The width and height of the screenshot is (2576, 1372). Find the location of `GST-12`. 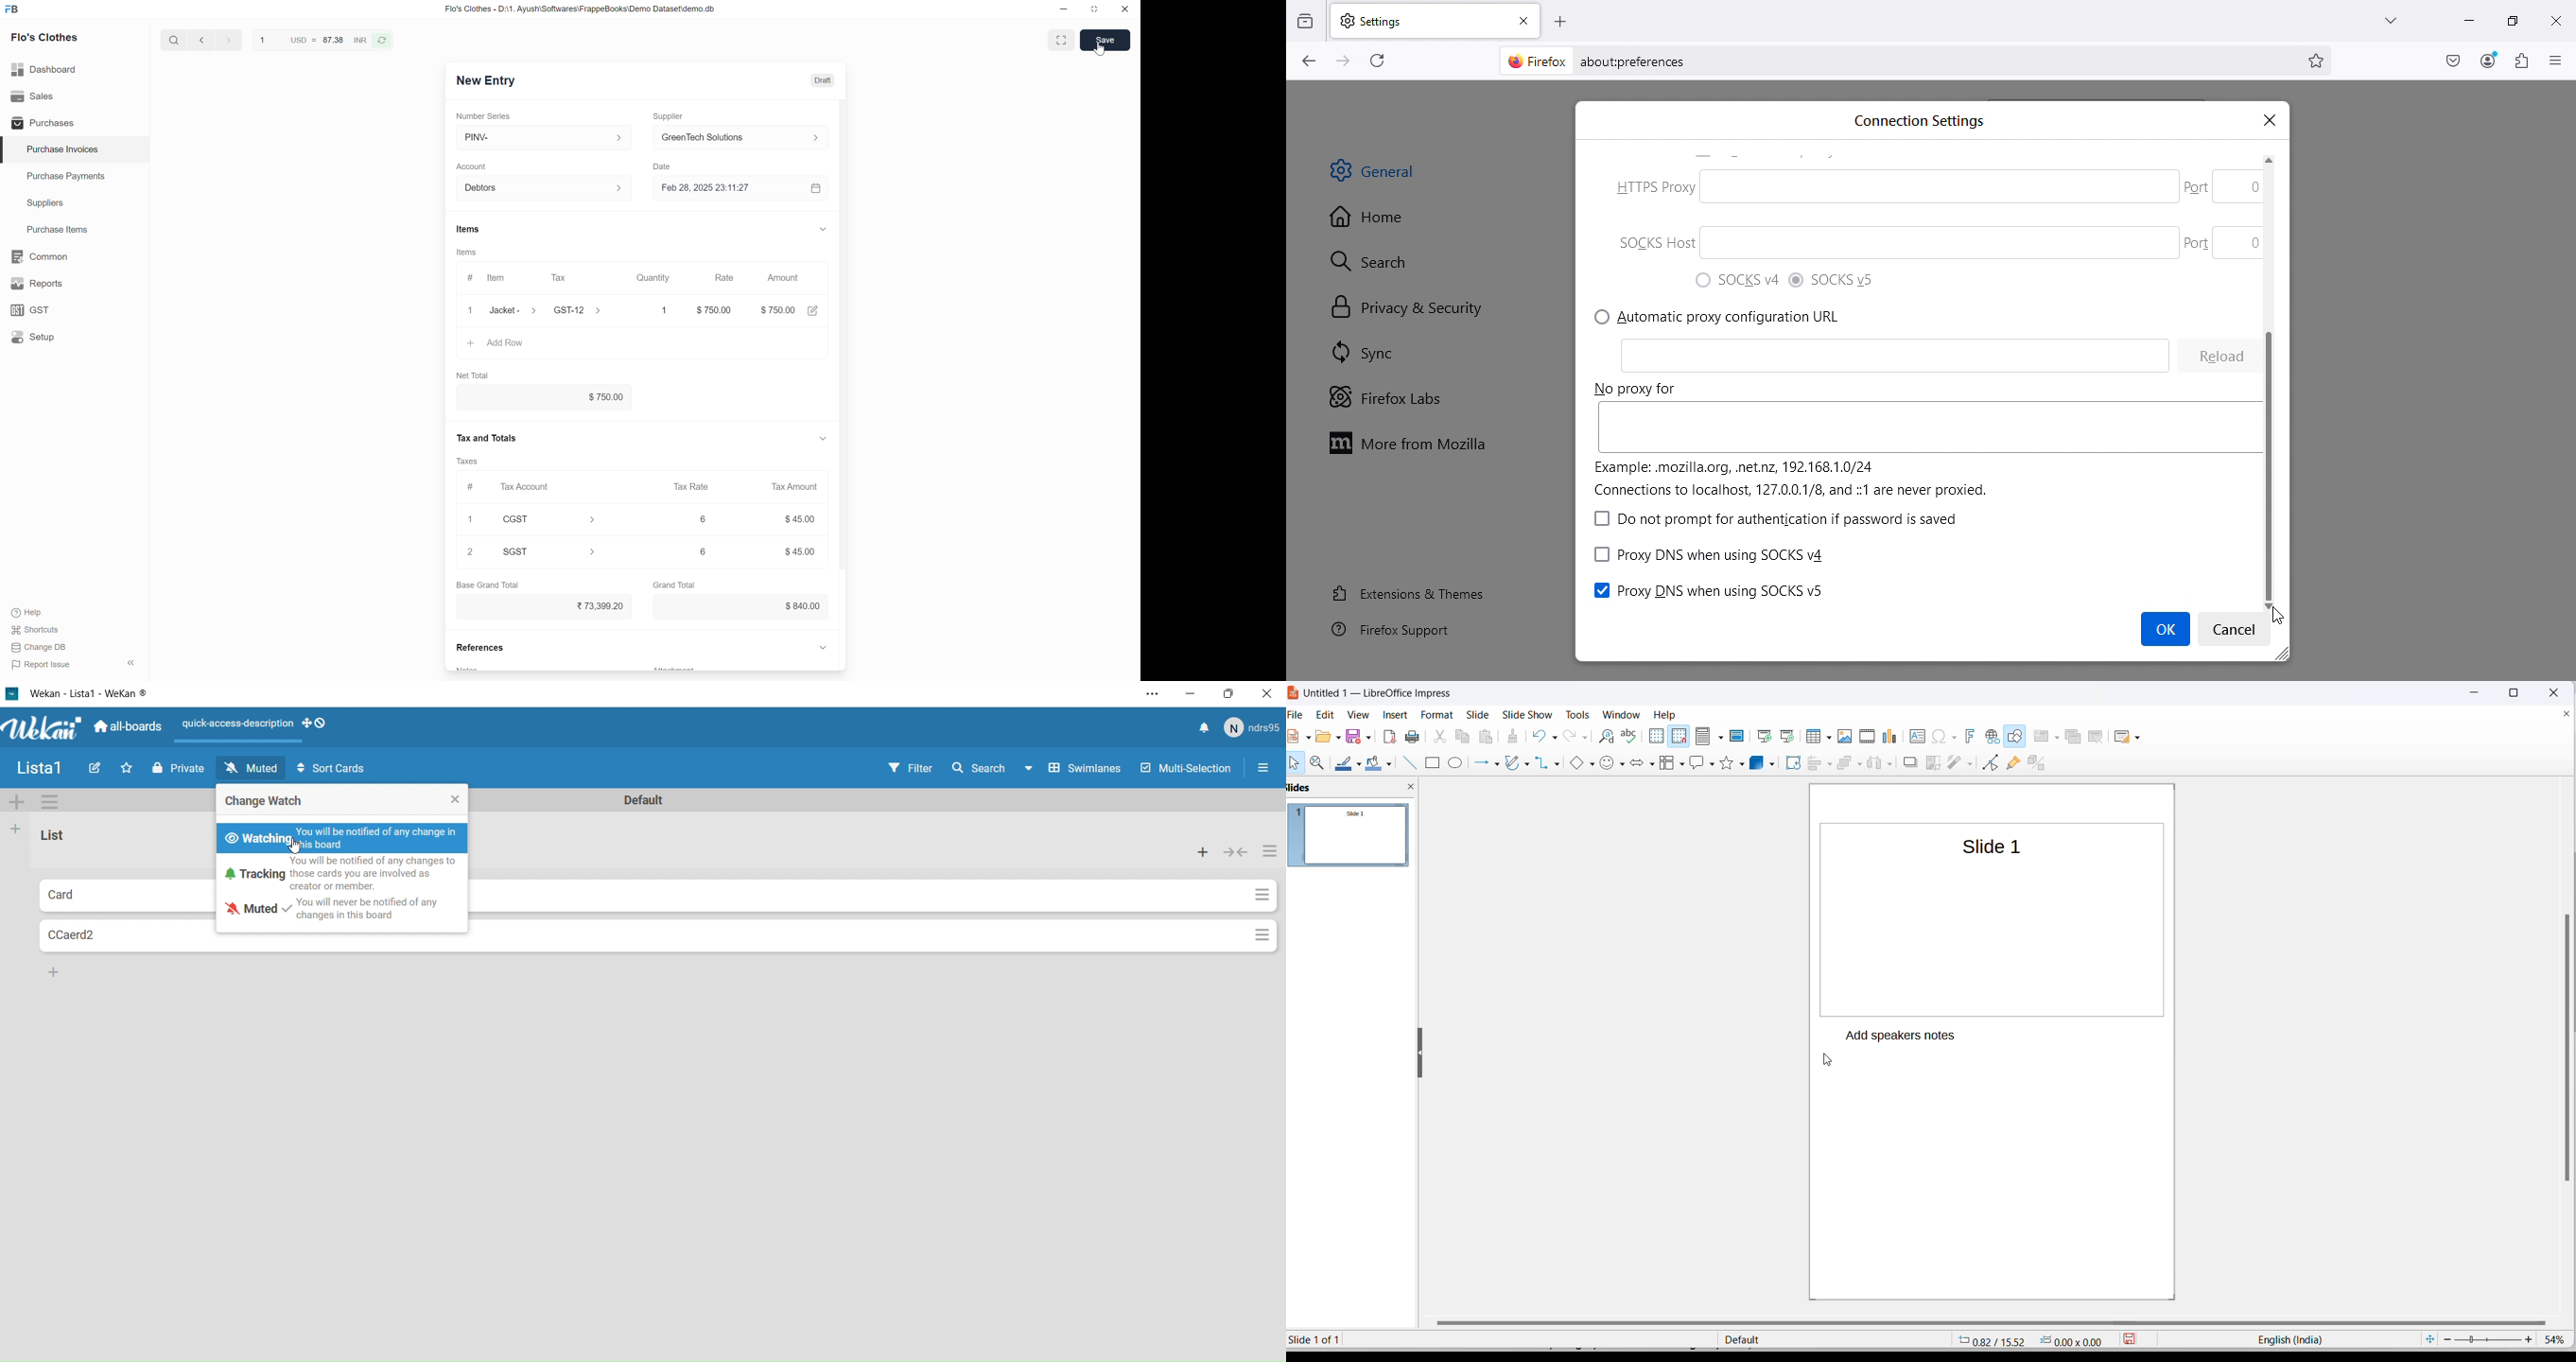

GST-12 is located at coordinates (580, 310).